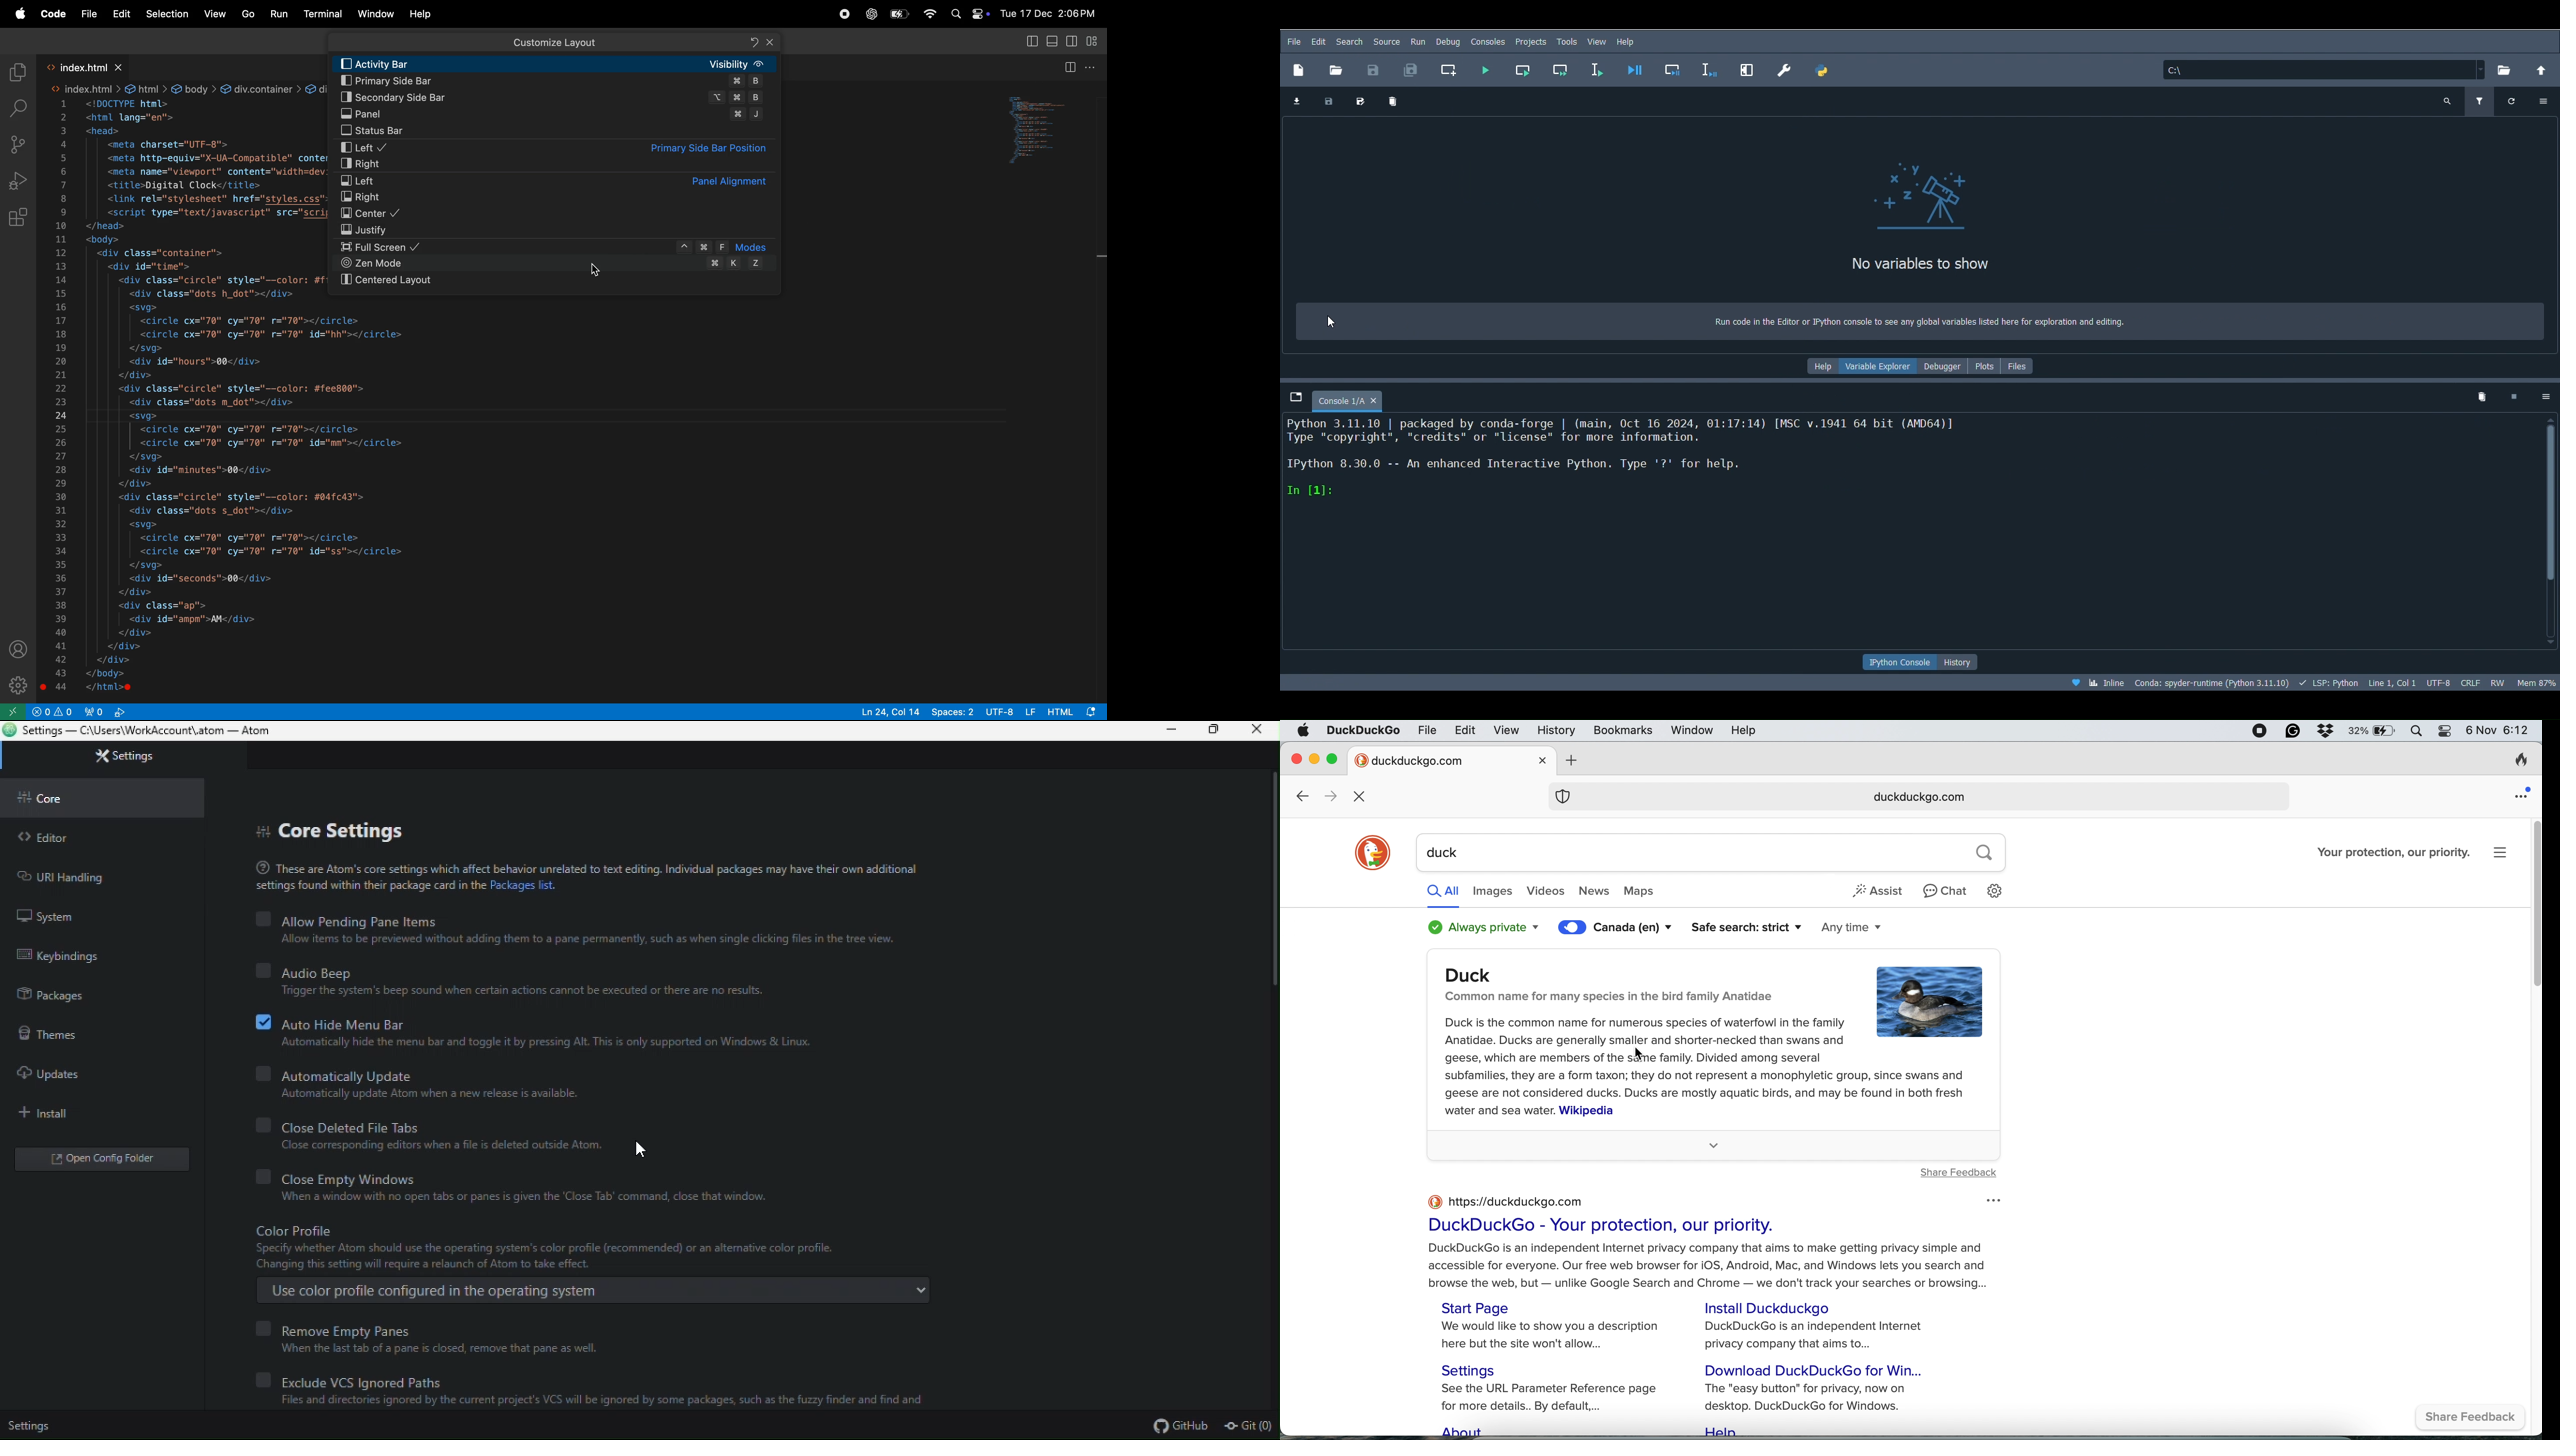 The width and height of the screenshot is (2576, 1456). What do you see at coordinates (1567, 41) in the screenshot?
I see `Tools` at bounding box center [1567, 41].